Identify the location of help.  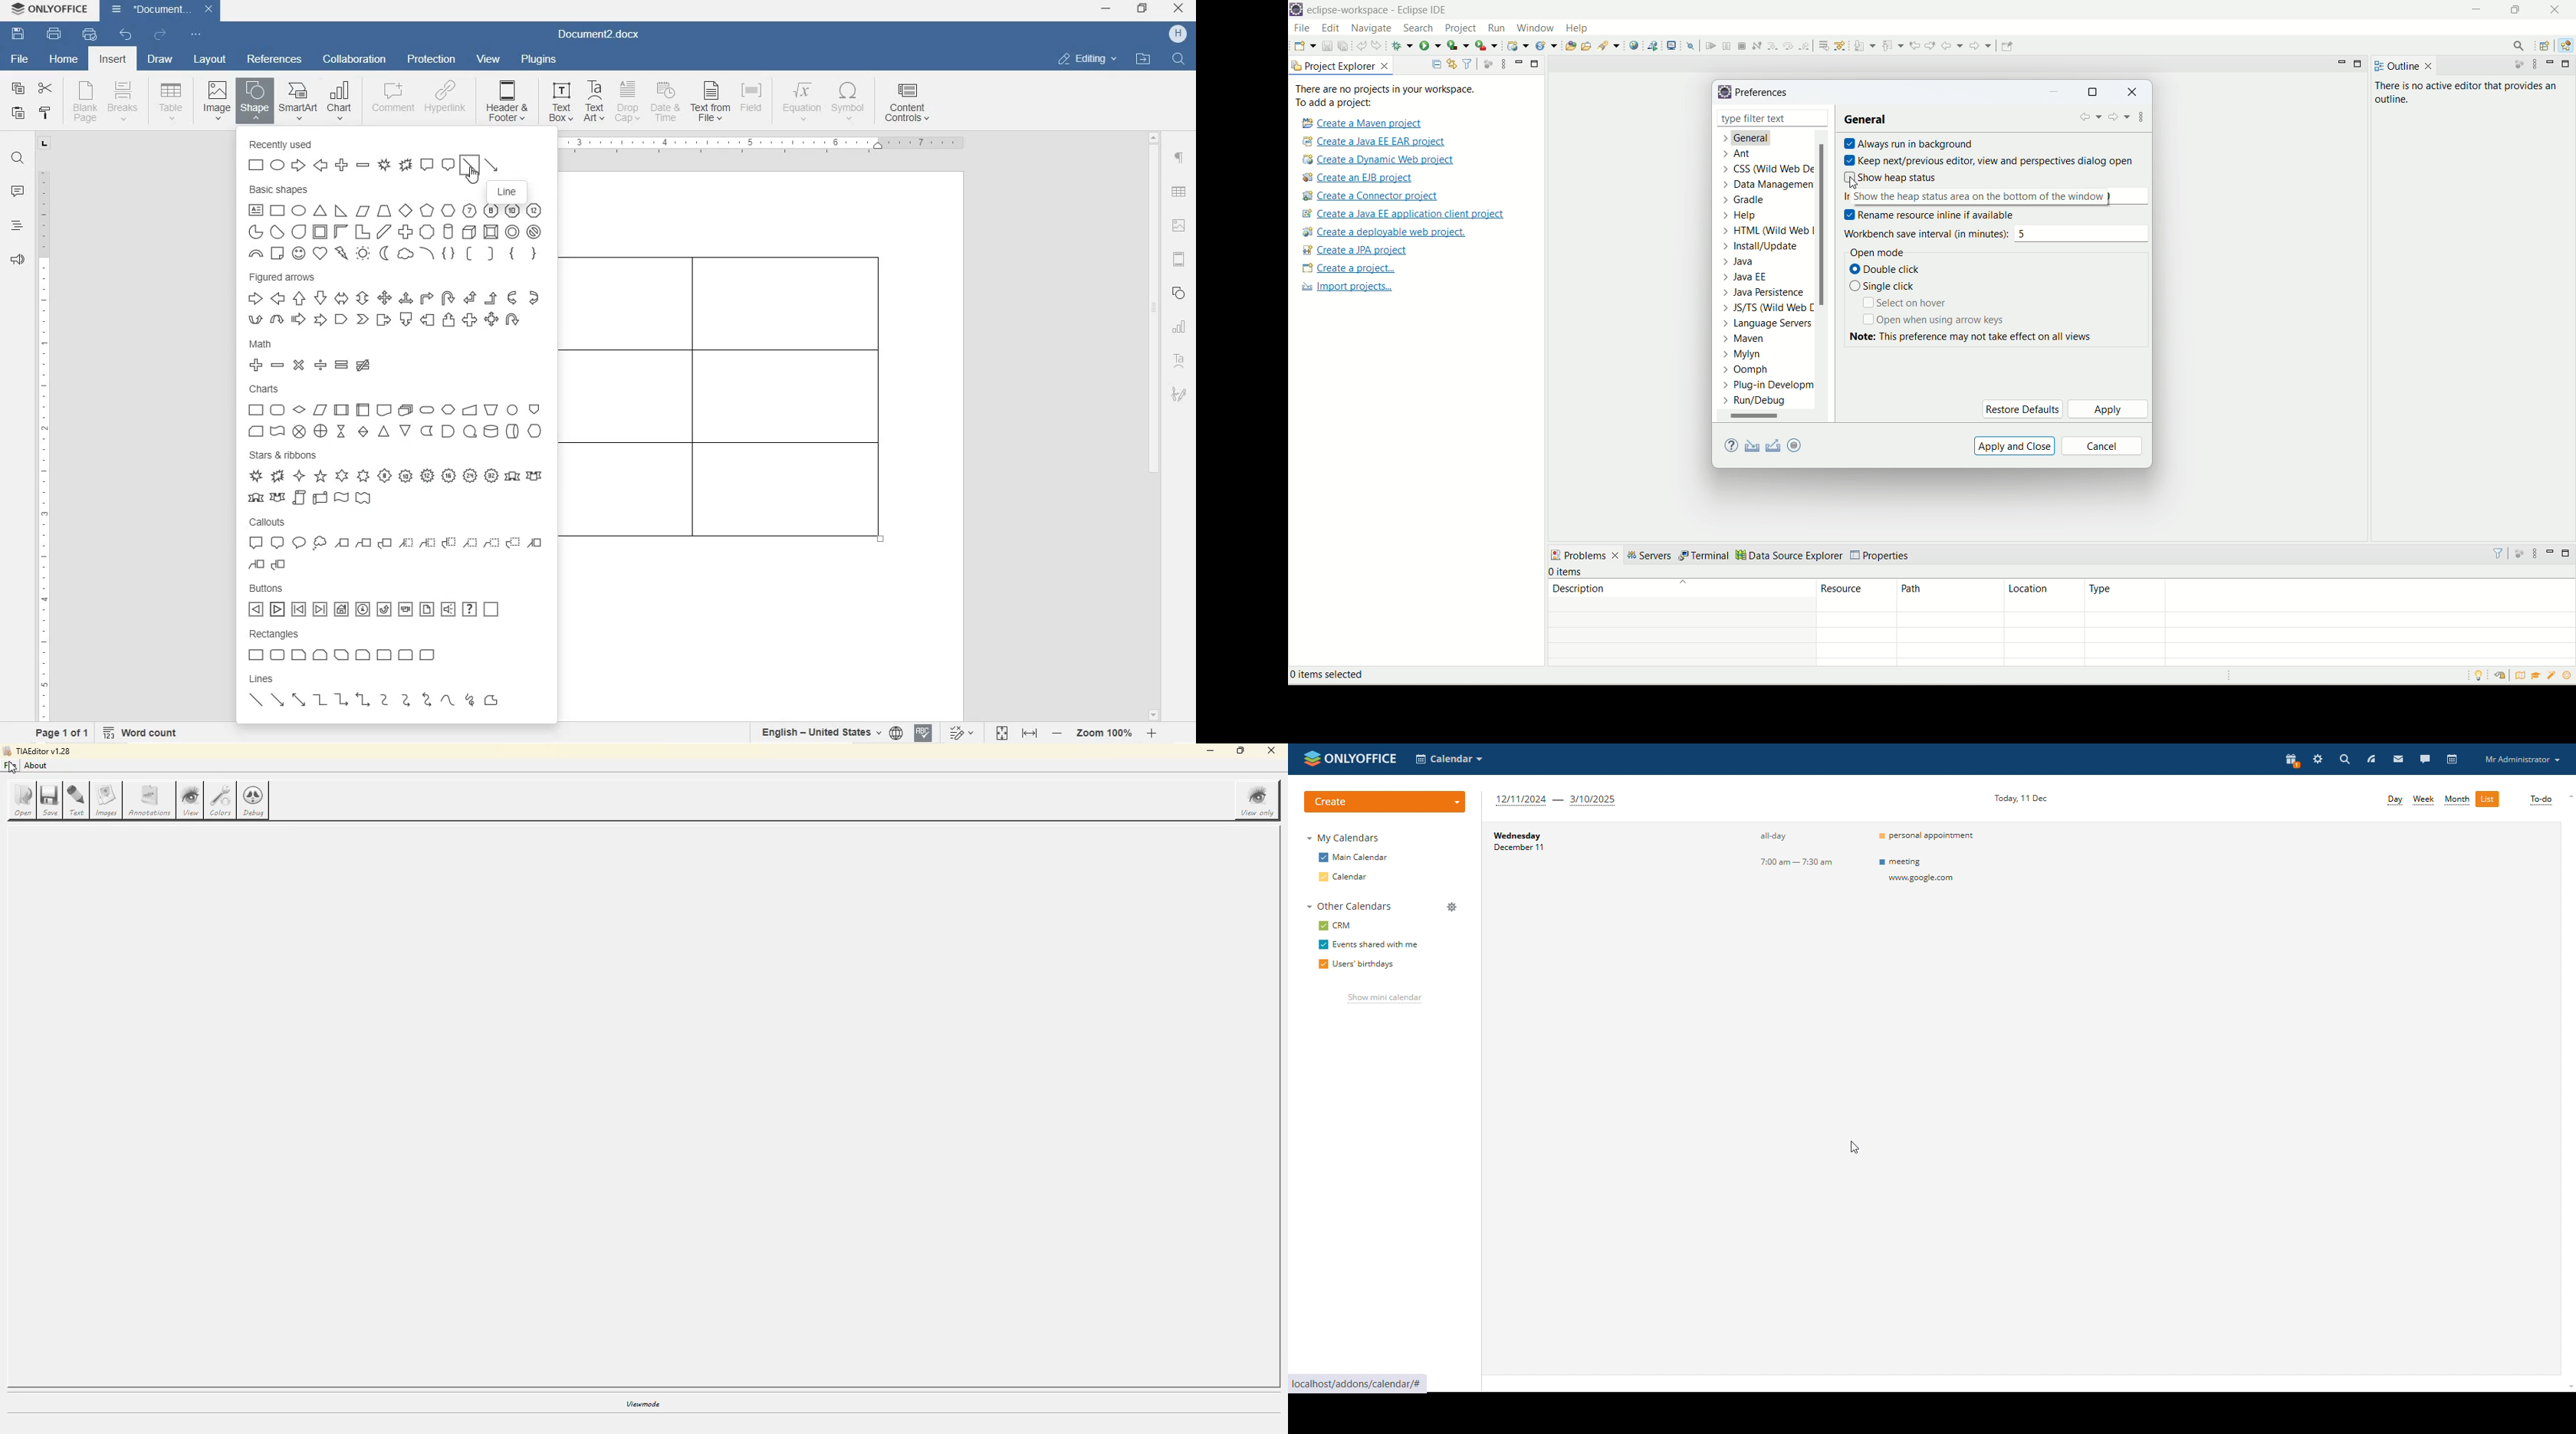
(1729, 447).